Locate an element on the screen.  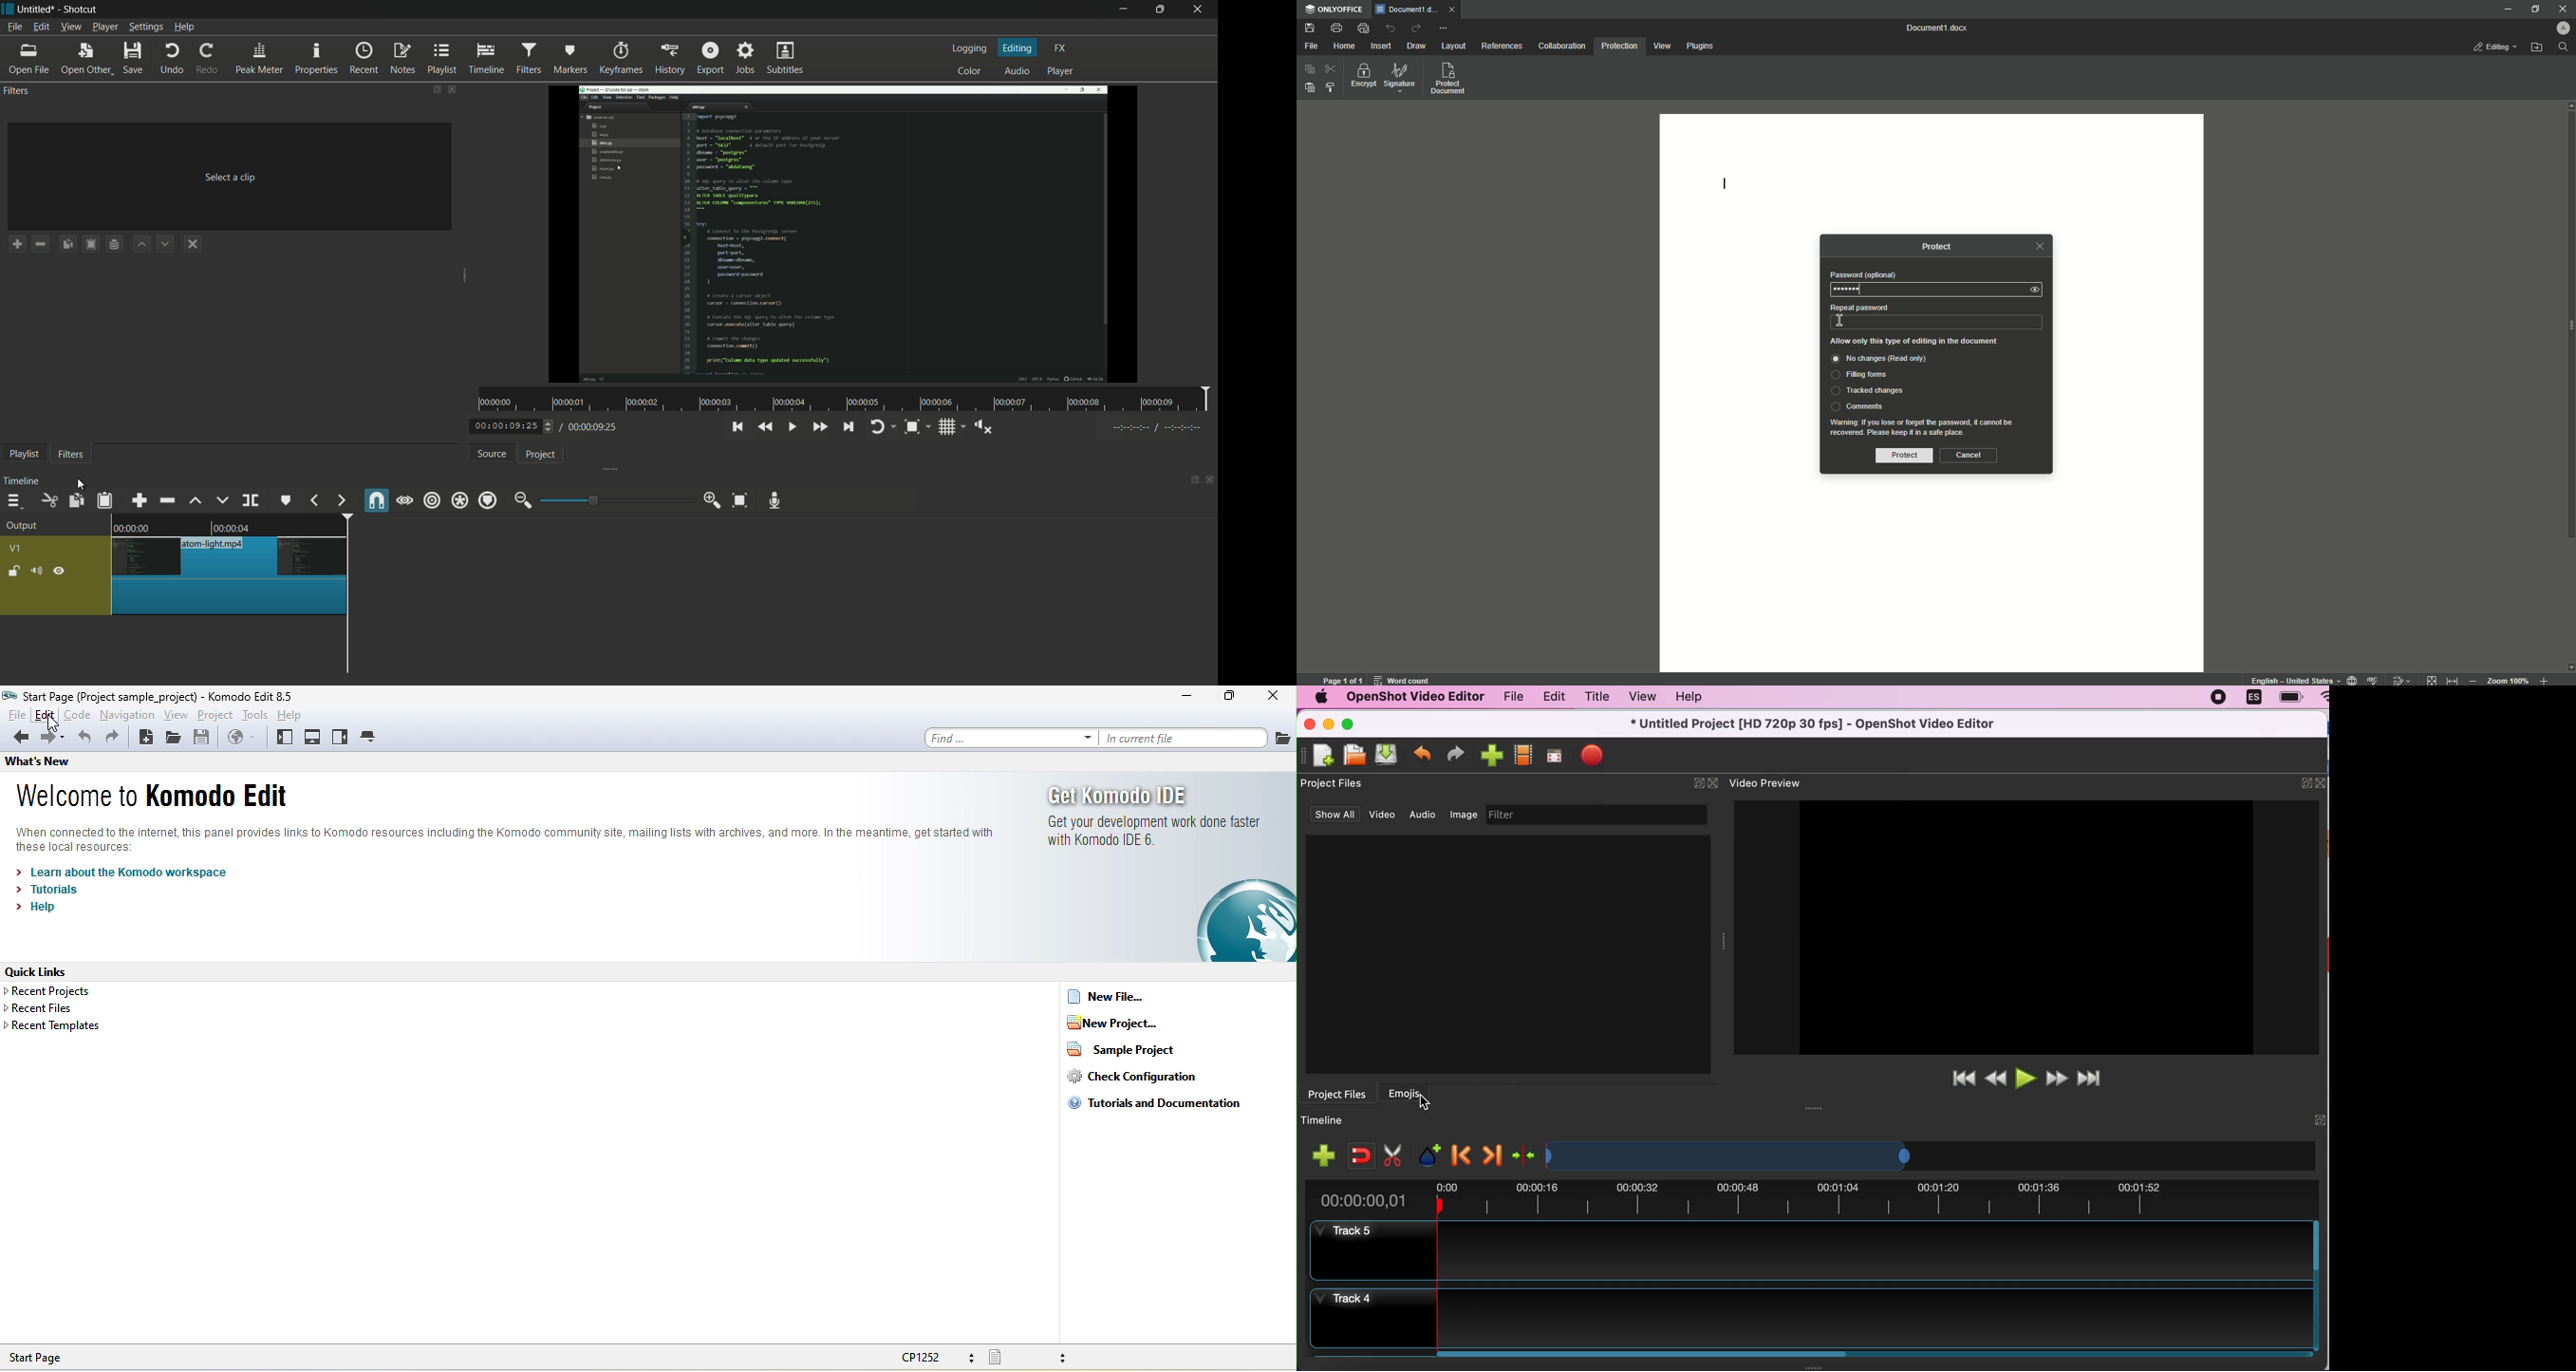
scrub while dragging is located at coordinates (405, 500).